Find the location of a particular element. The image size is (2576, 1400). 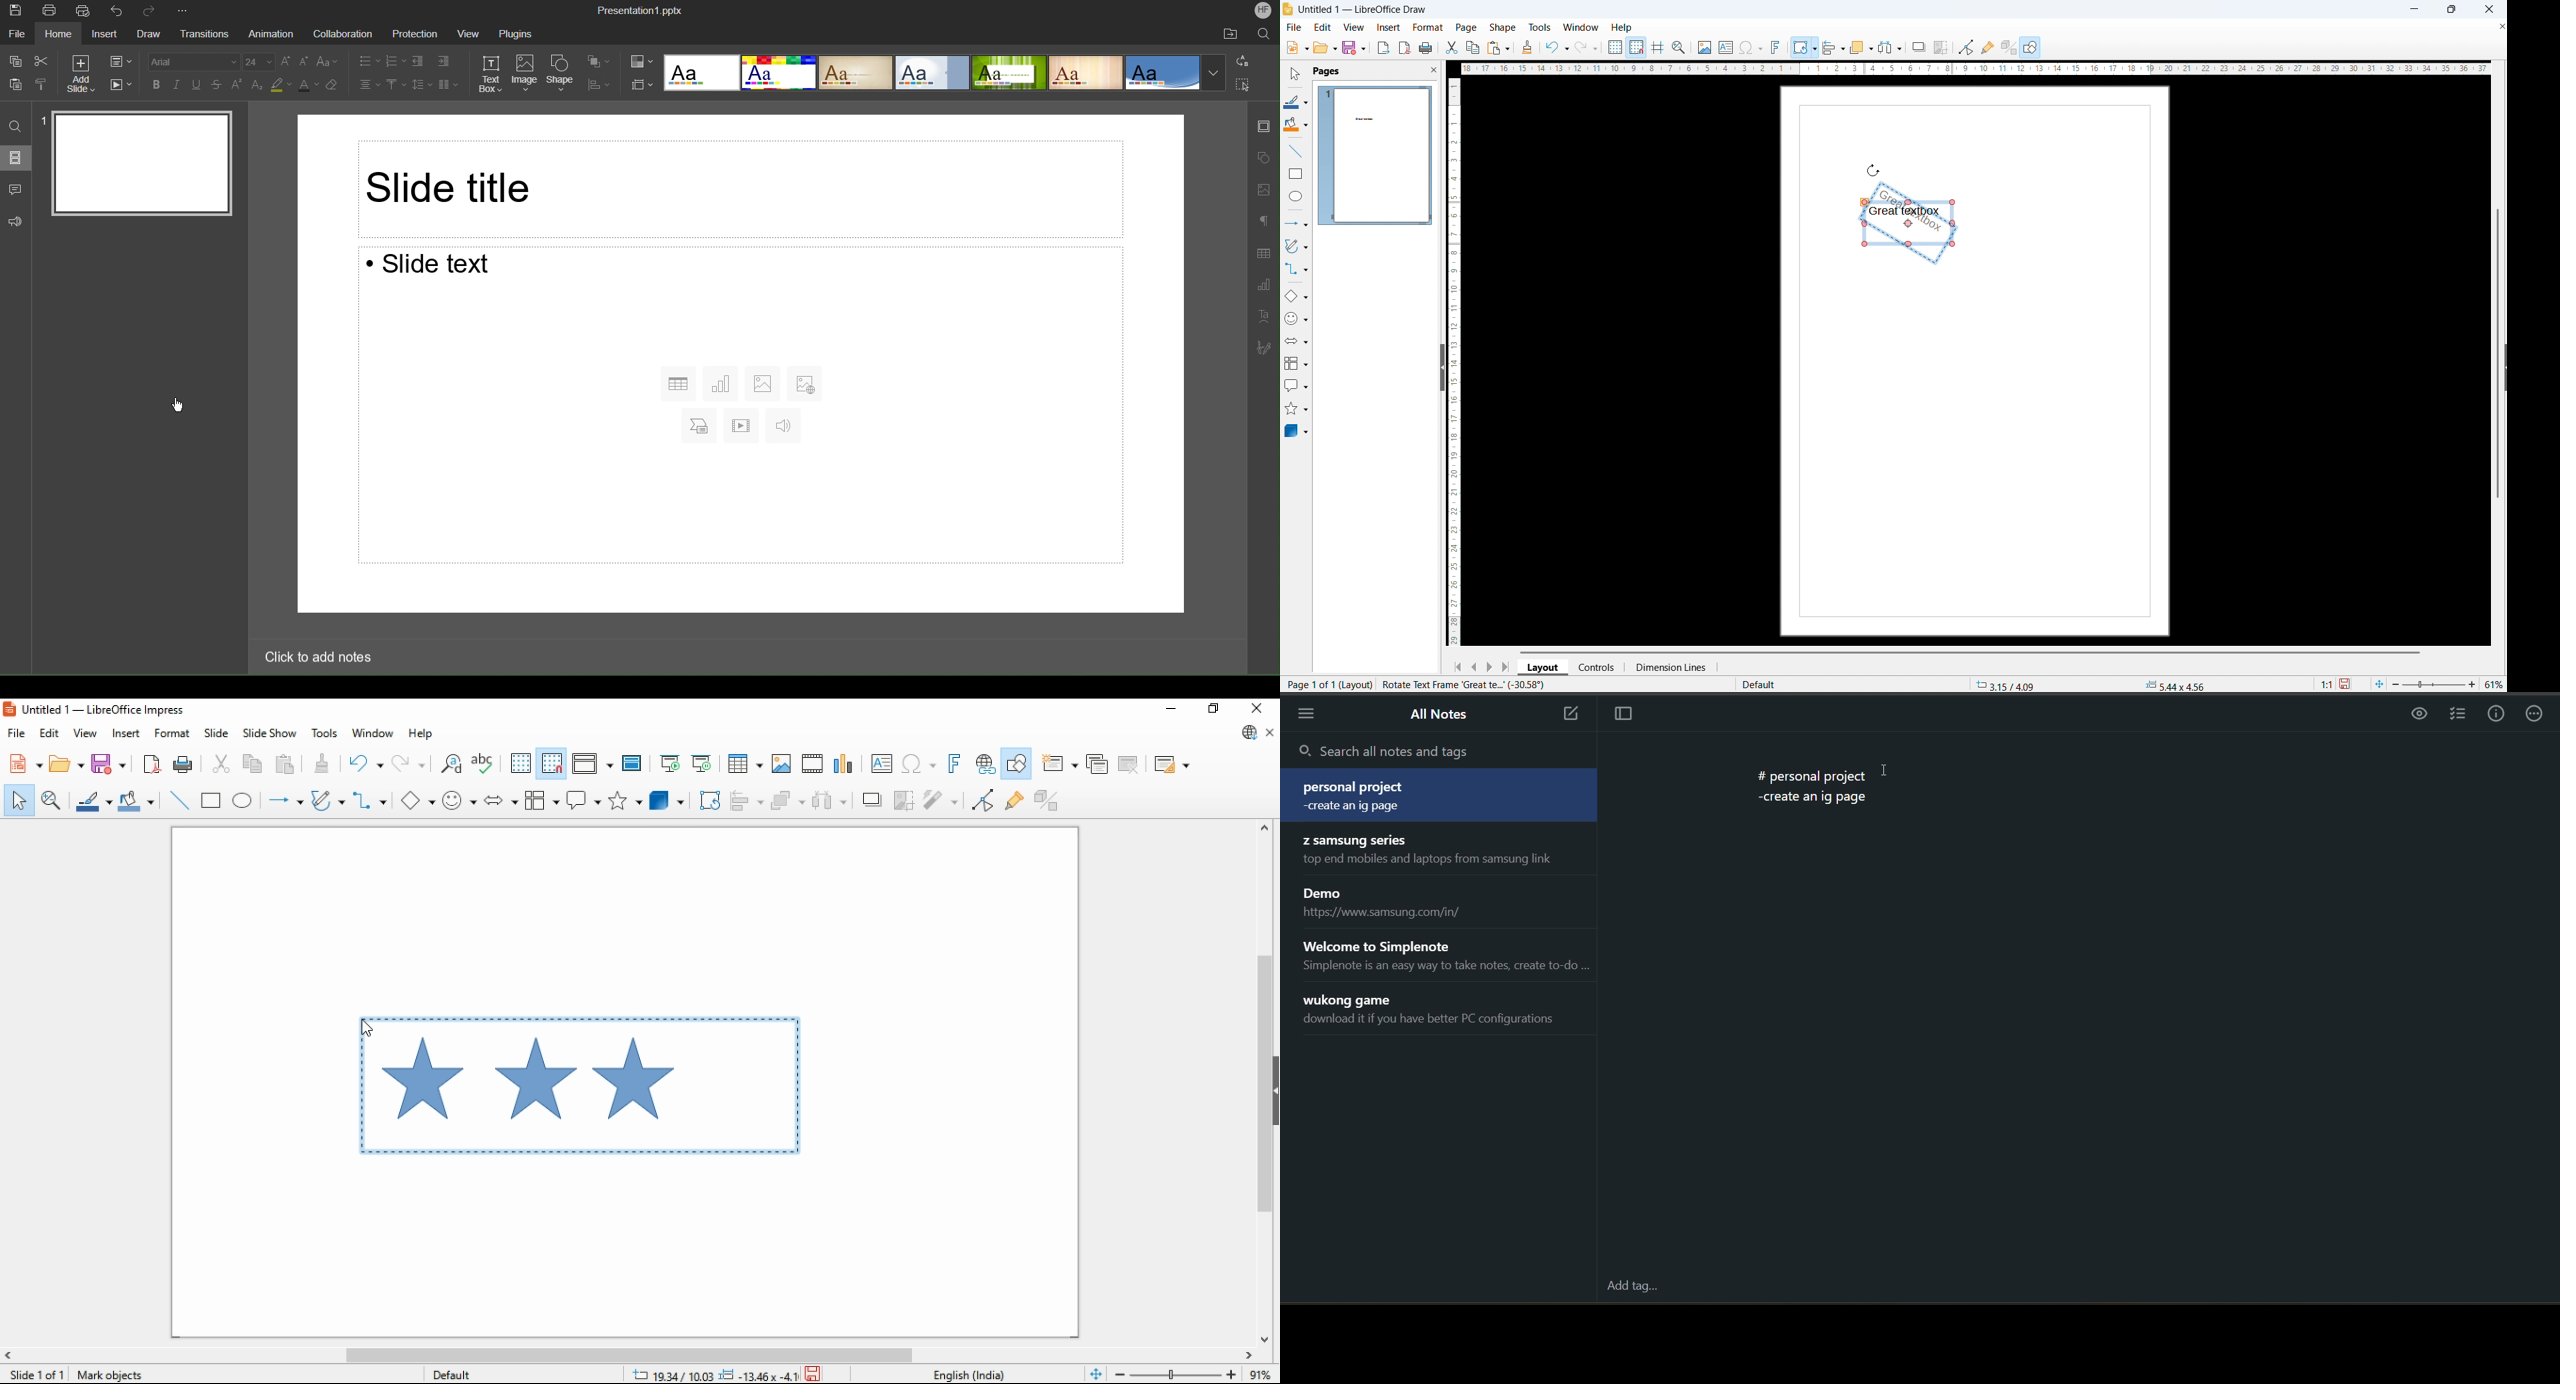

ellipse is located at coordinates (1295, 197).